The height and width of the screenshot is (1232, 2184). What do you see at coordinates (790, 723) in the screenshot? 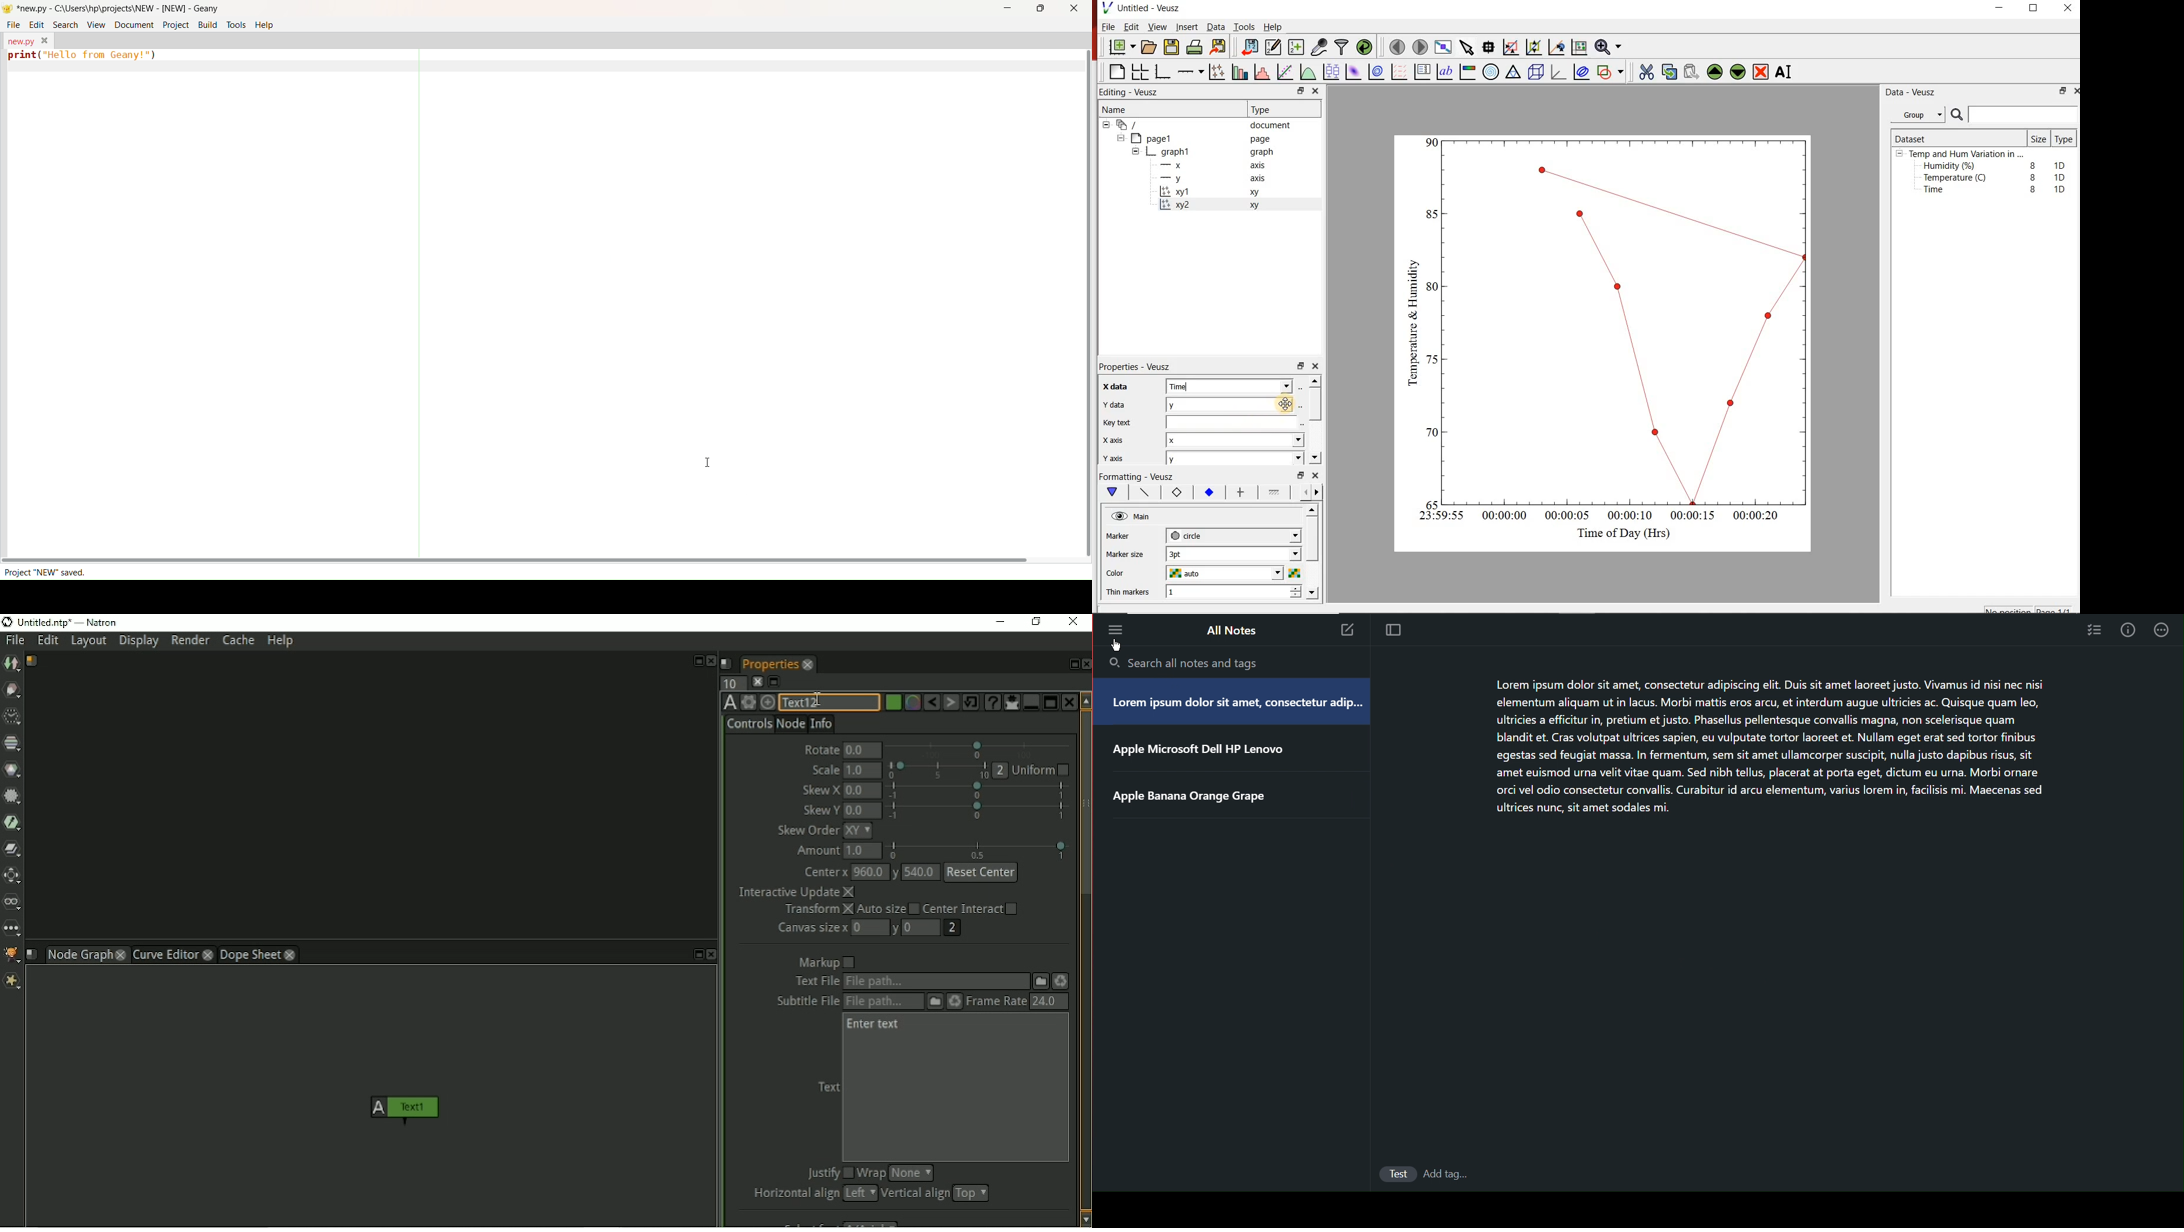
I see `Node` at bounding box center [790, 723].